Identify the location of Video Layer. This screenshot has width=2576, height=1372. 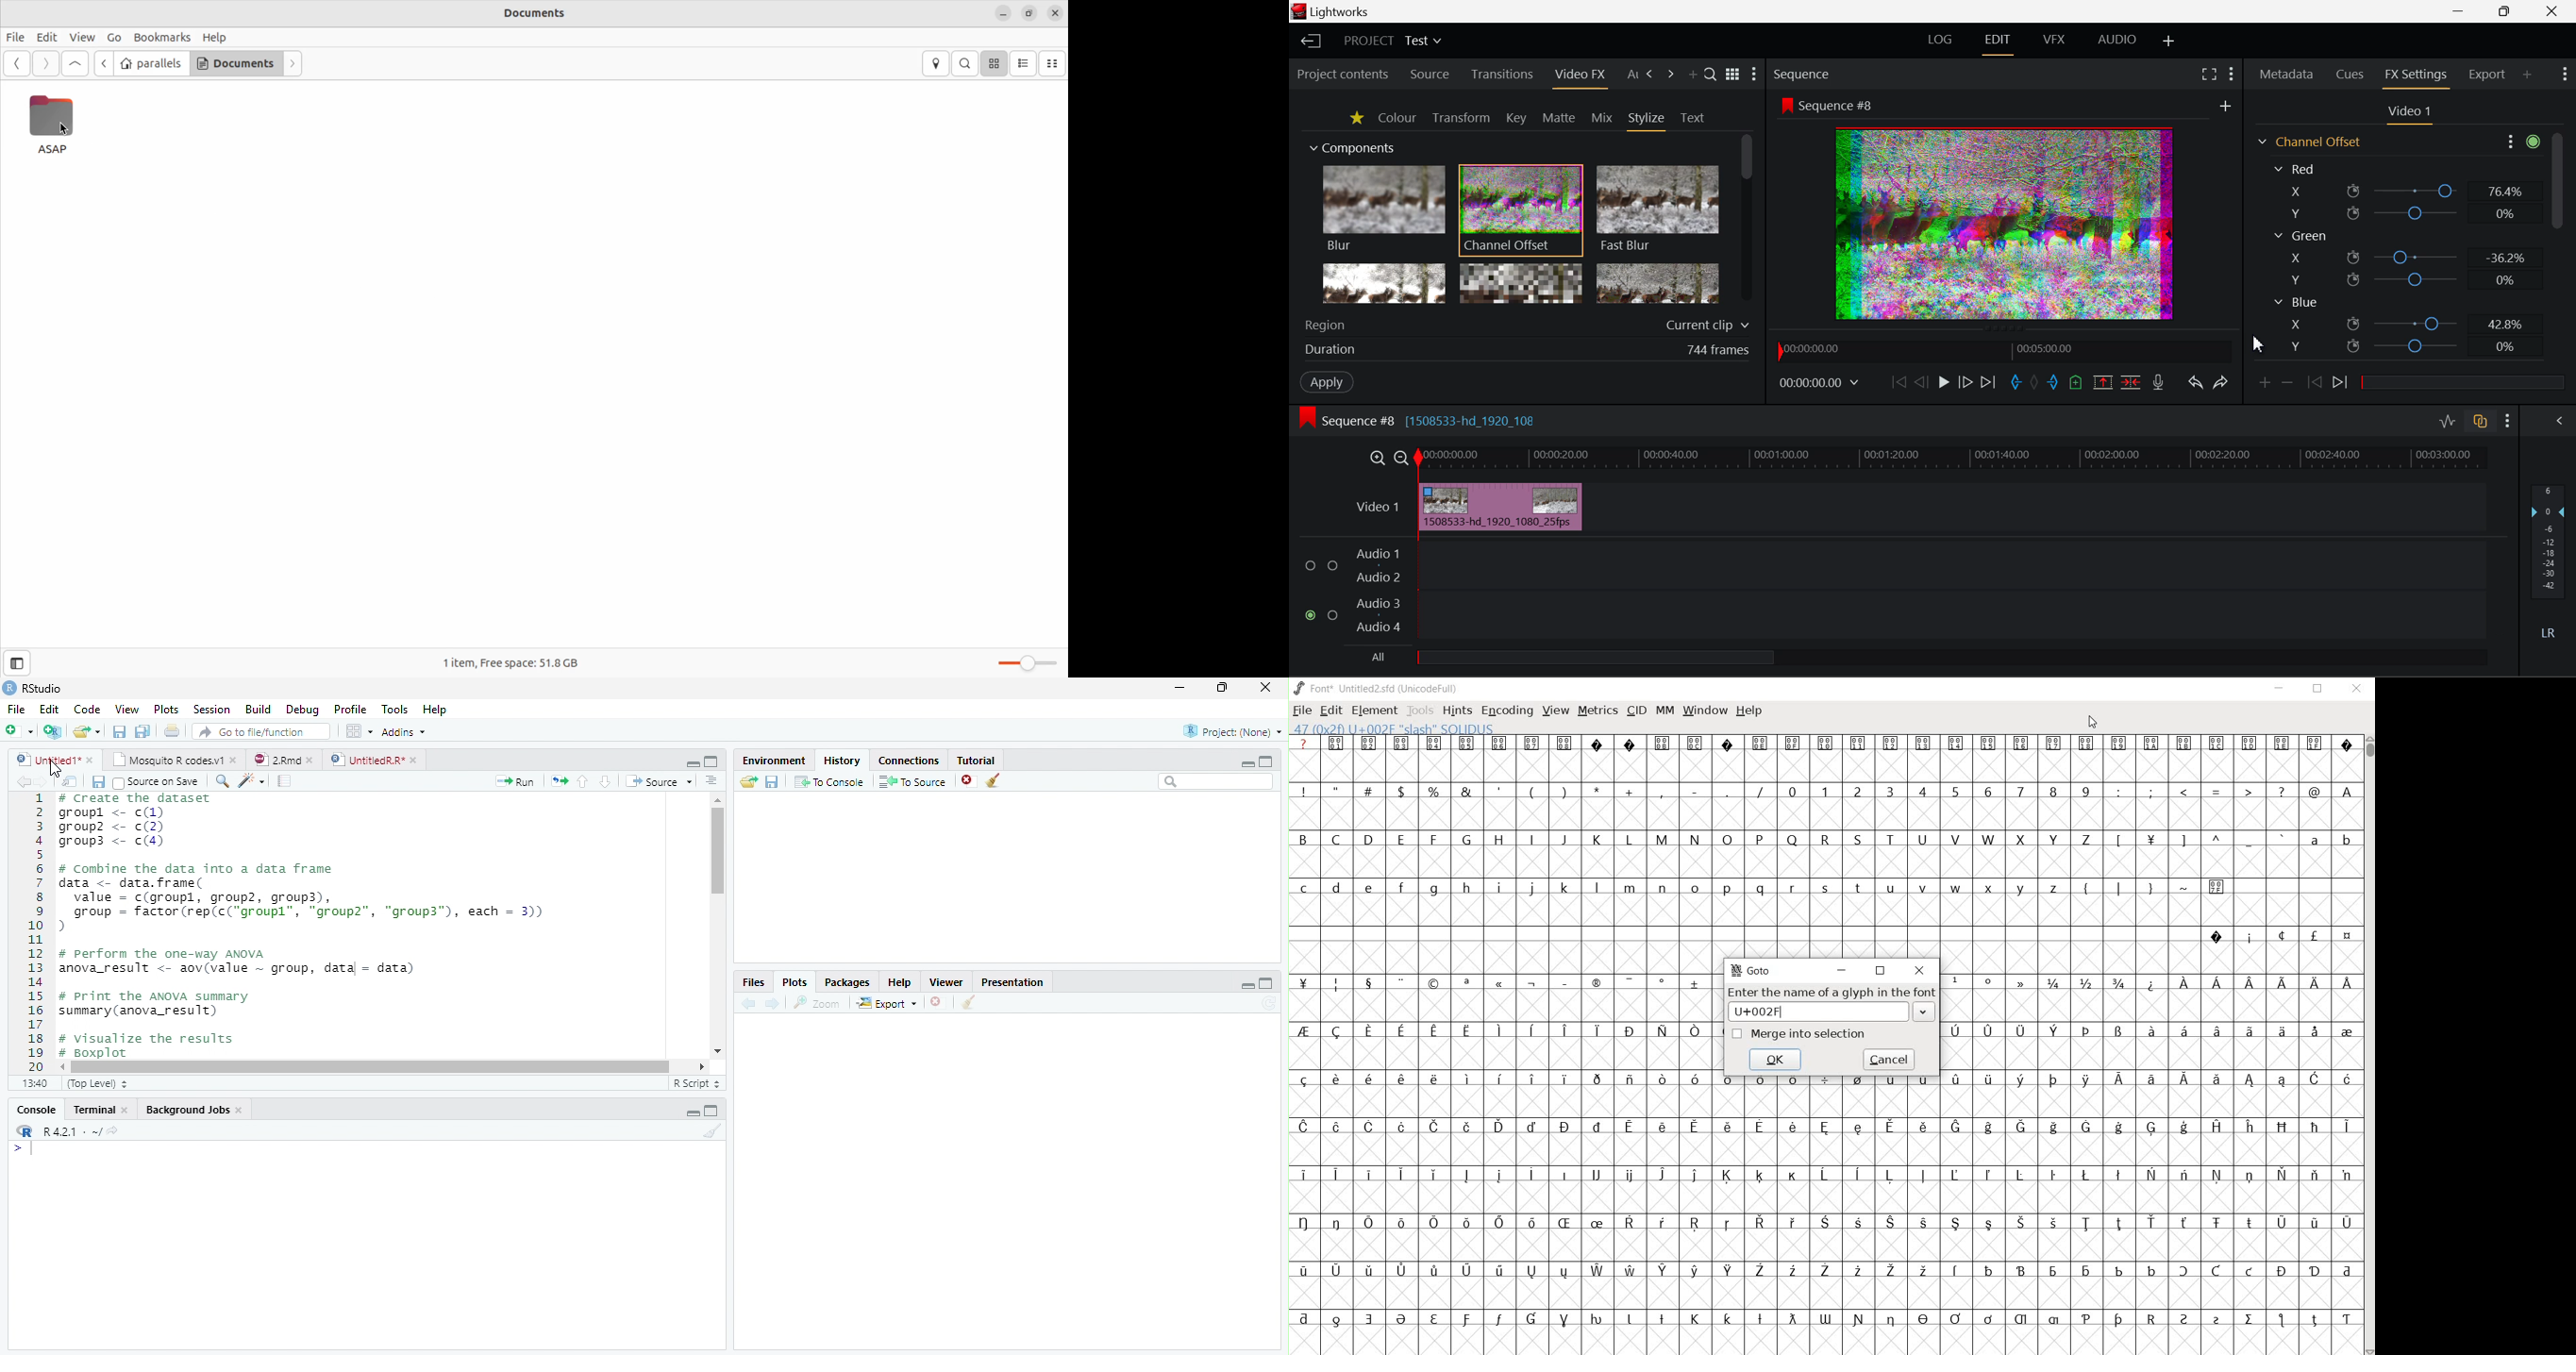
(1379, 510).